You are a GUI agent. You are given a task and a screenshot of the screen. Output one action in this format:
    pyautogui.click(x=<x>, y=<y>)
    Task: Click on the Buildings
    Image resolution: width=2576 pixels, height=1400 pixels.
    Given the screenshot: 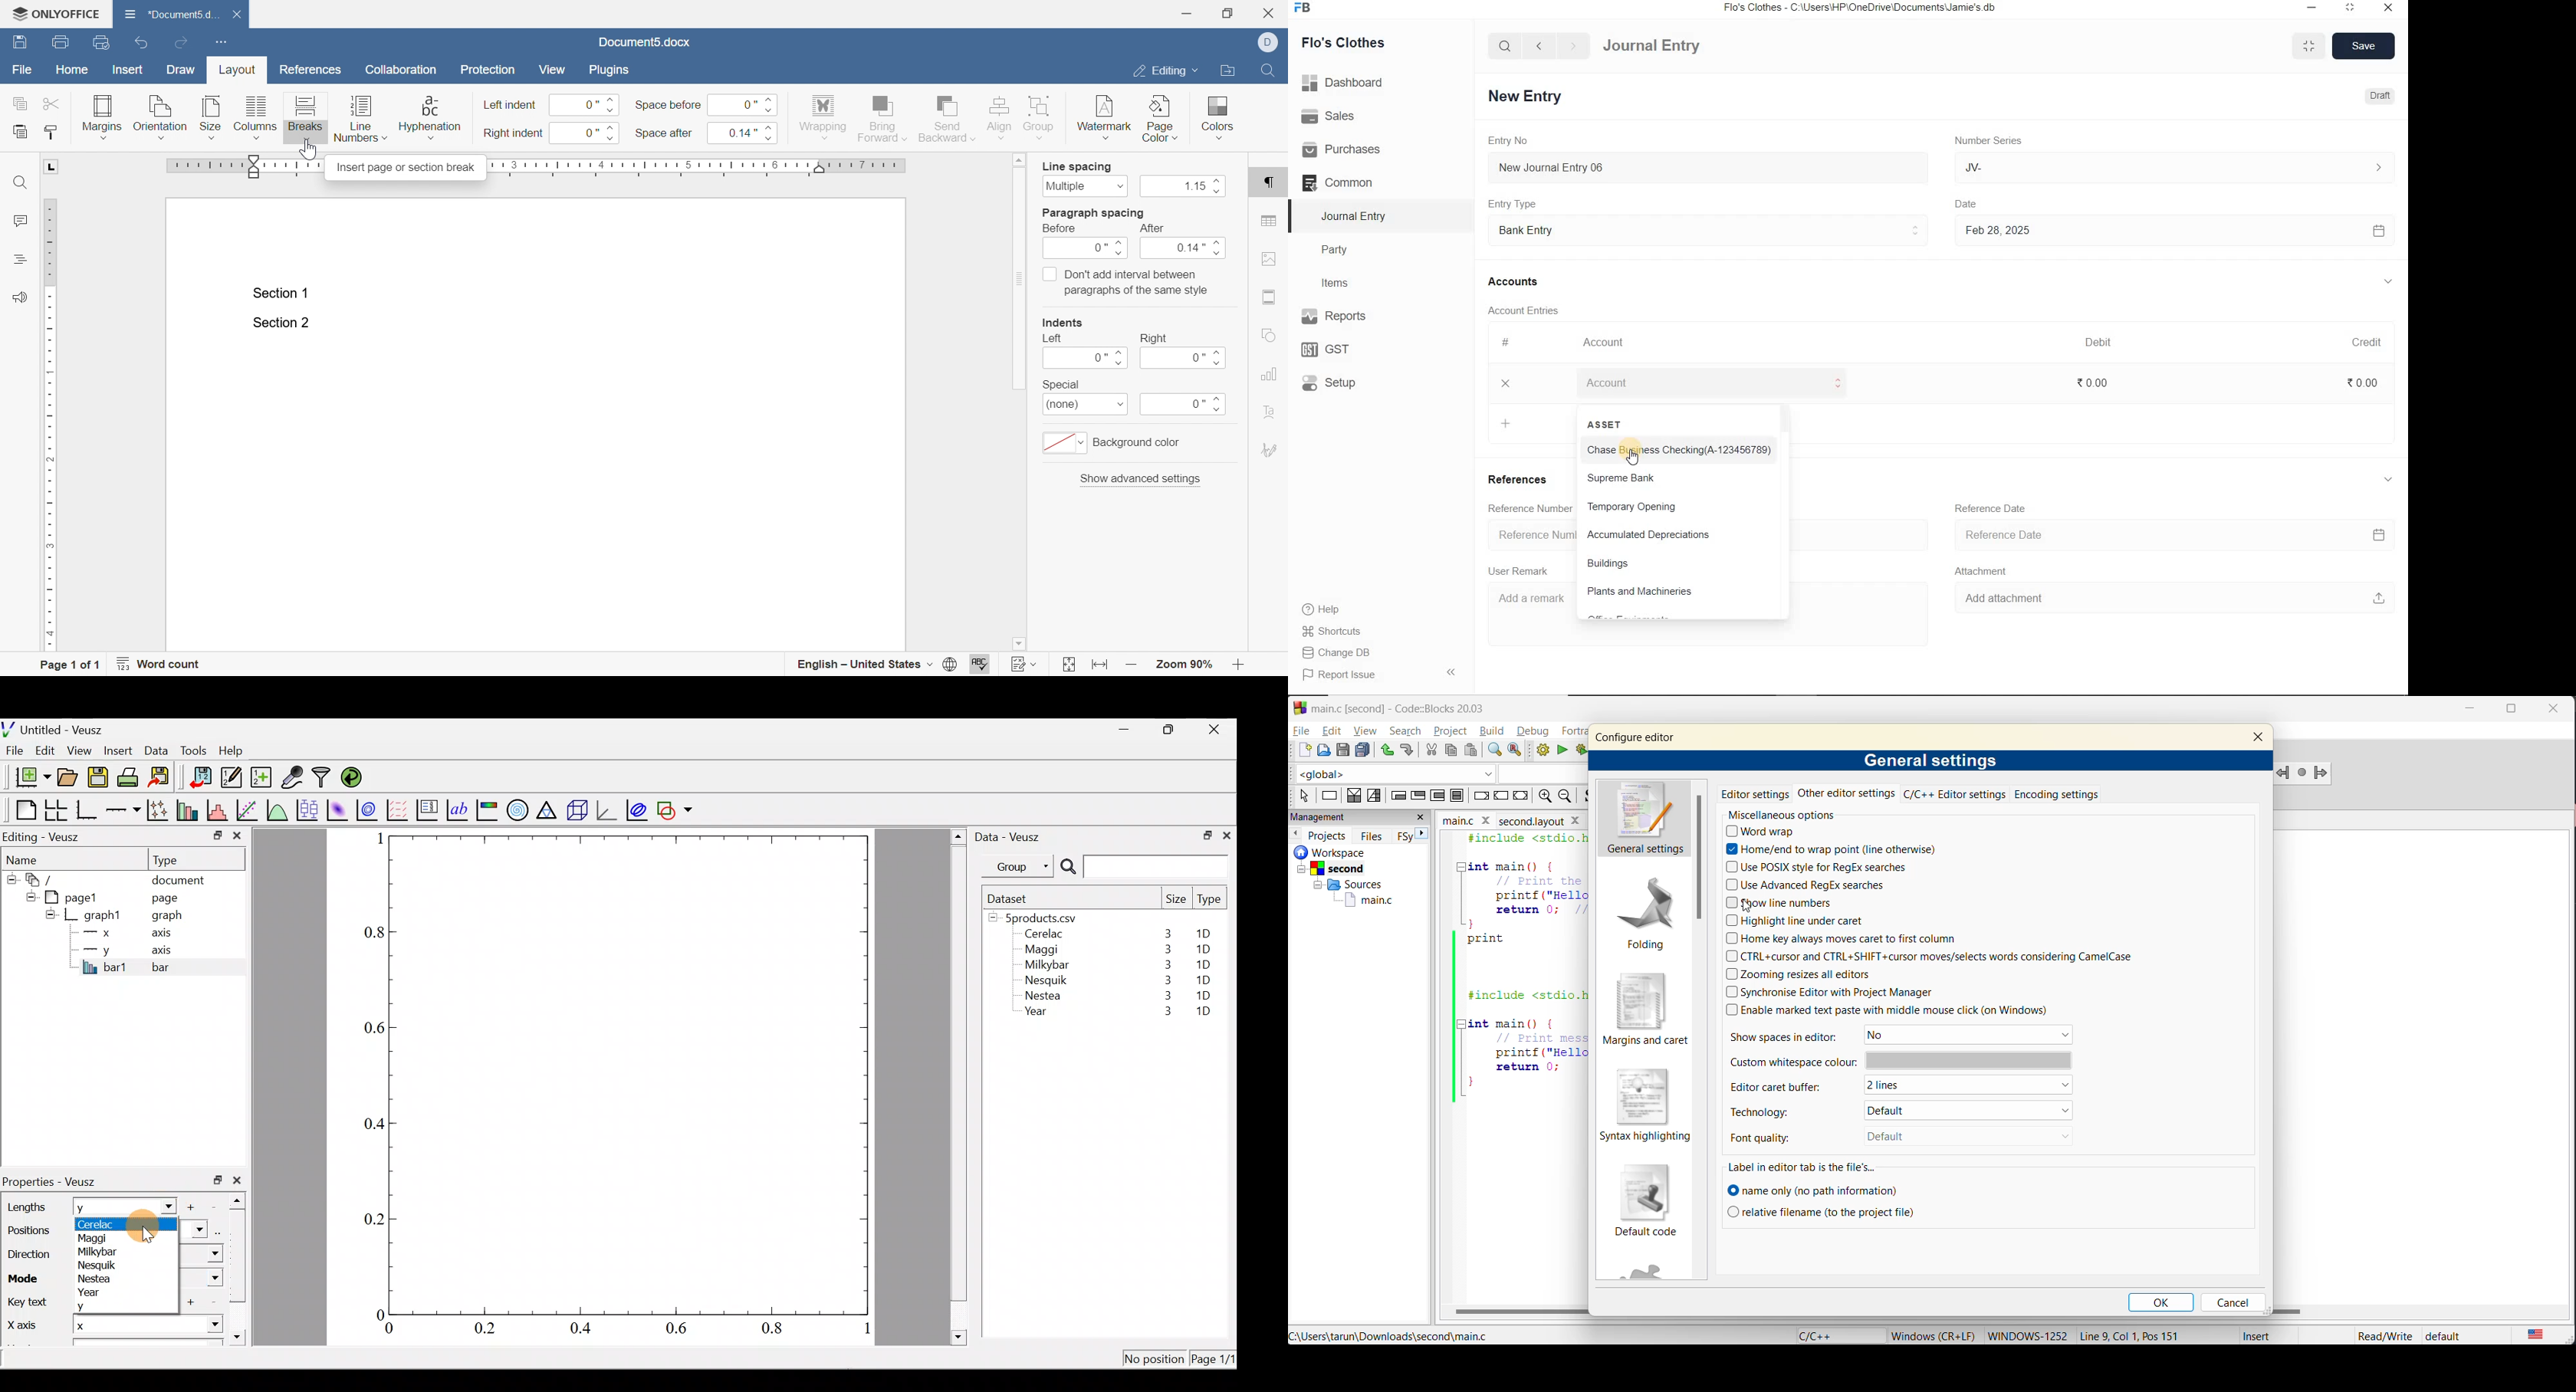 What is the action you would take?
    pyautogui.click(x=1614, y=564)
    